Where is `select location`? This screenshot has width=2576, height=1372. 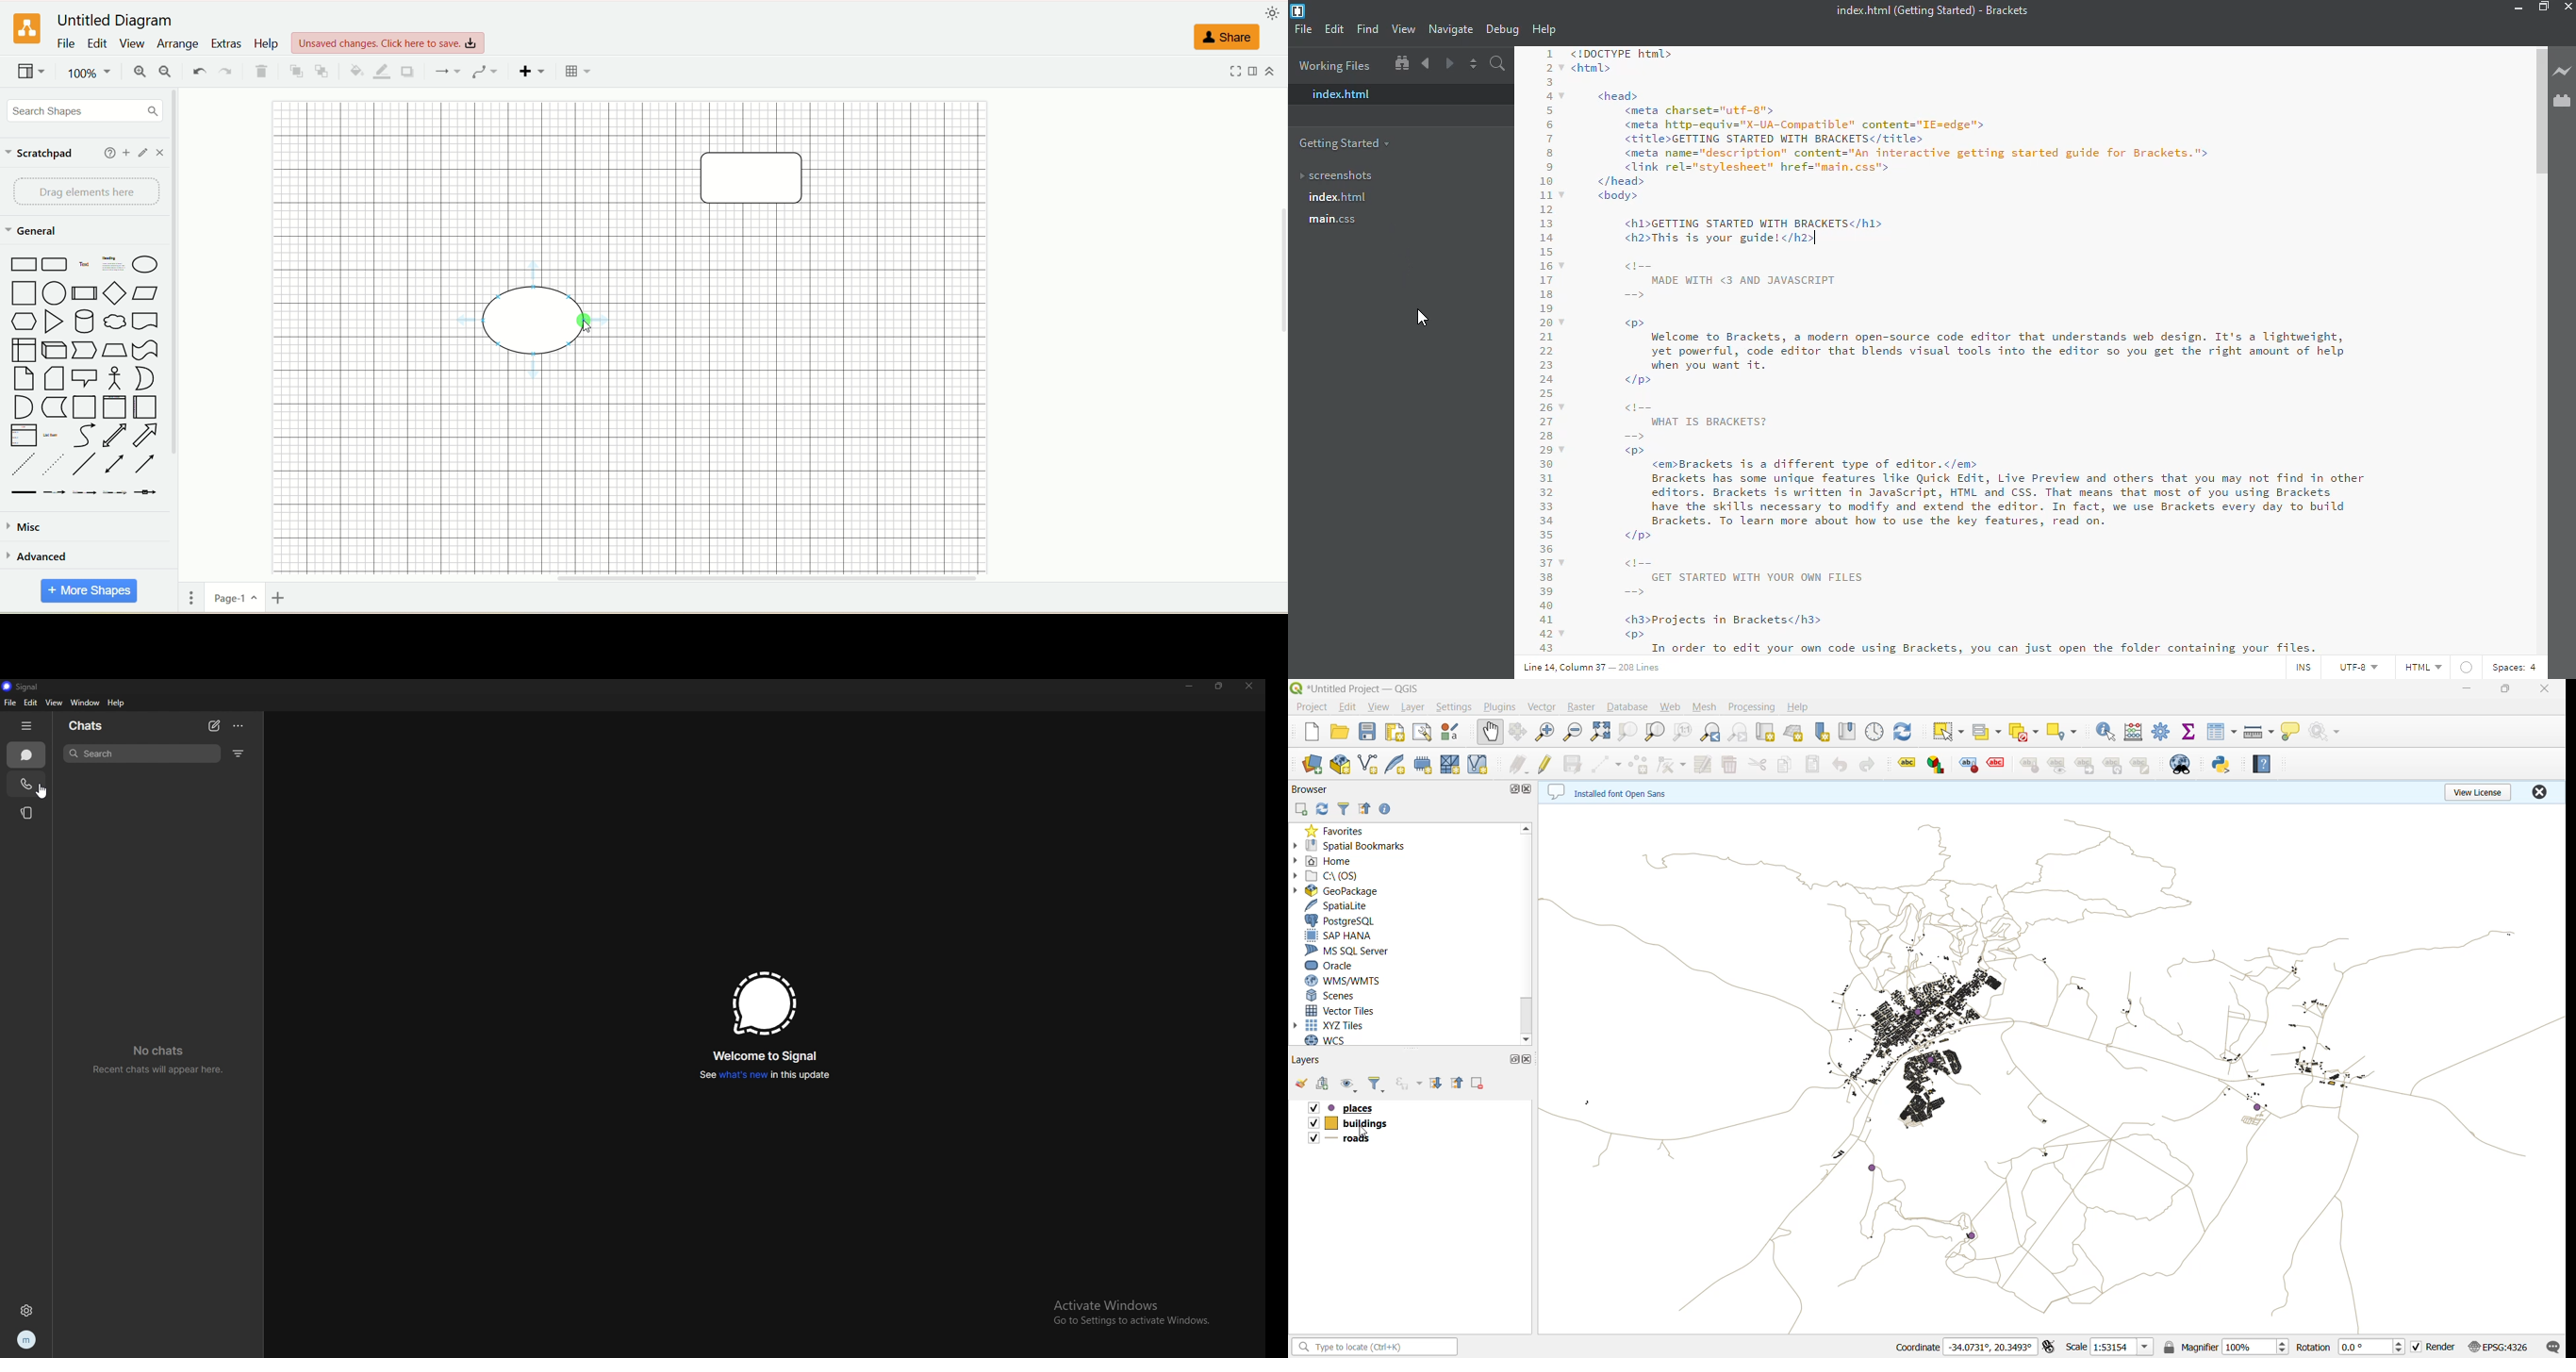 select location is located at coordinates (2061, 730).